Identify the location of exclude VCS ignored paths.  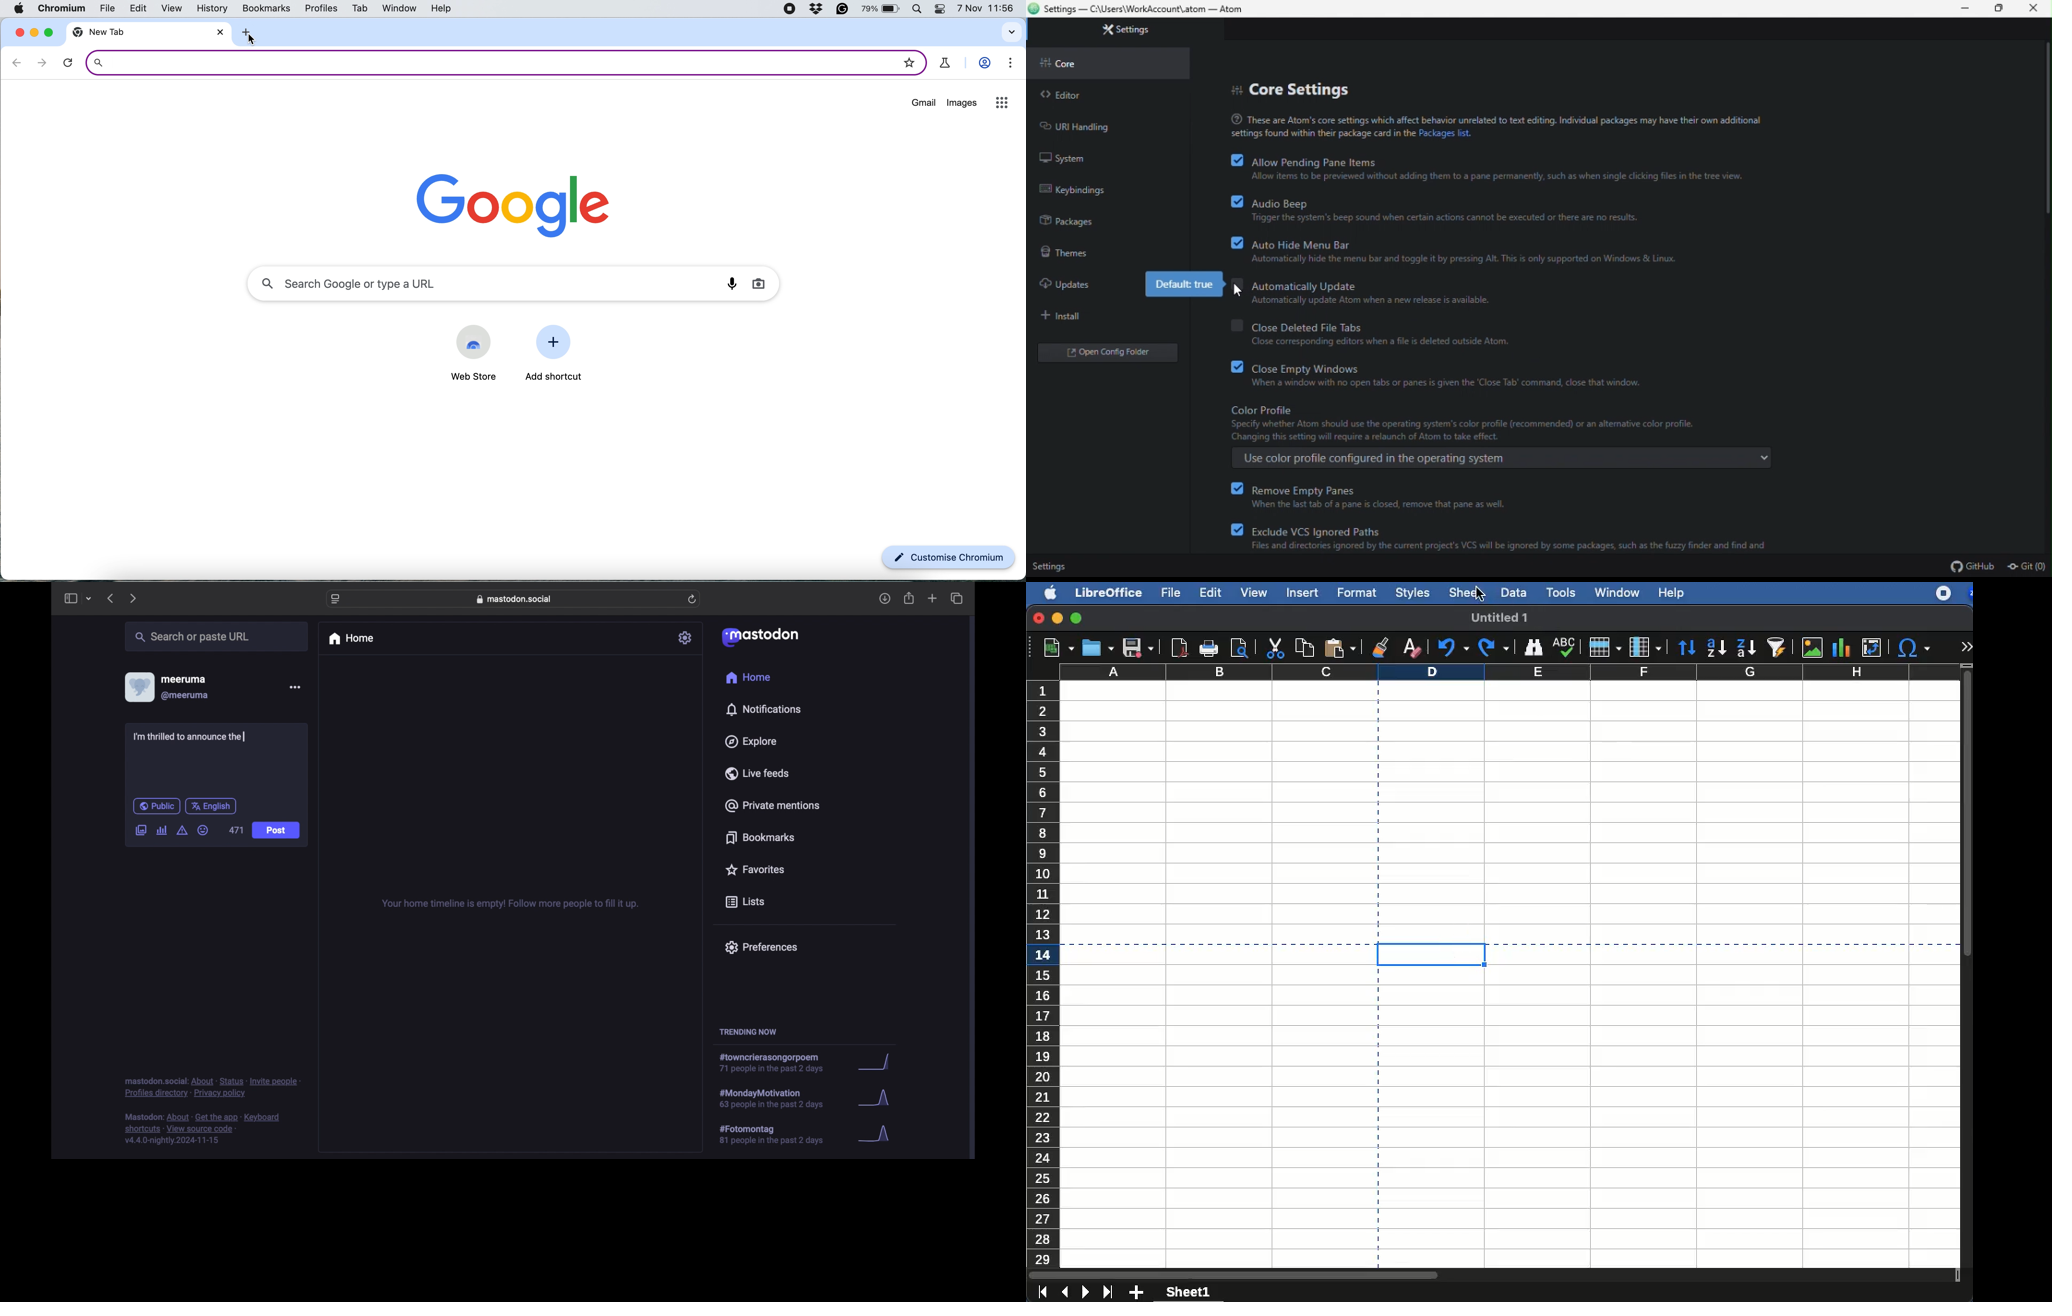
(1503, 538).